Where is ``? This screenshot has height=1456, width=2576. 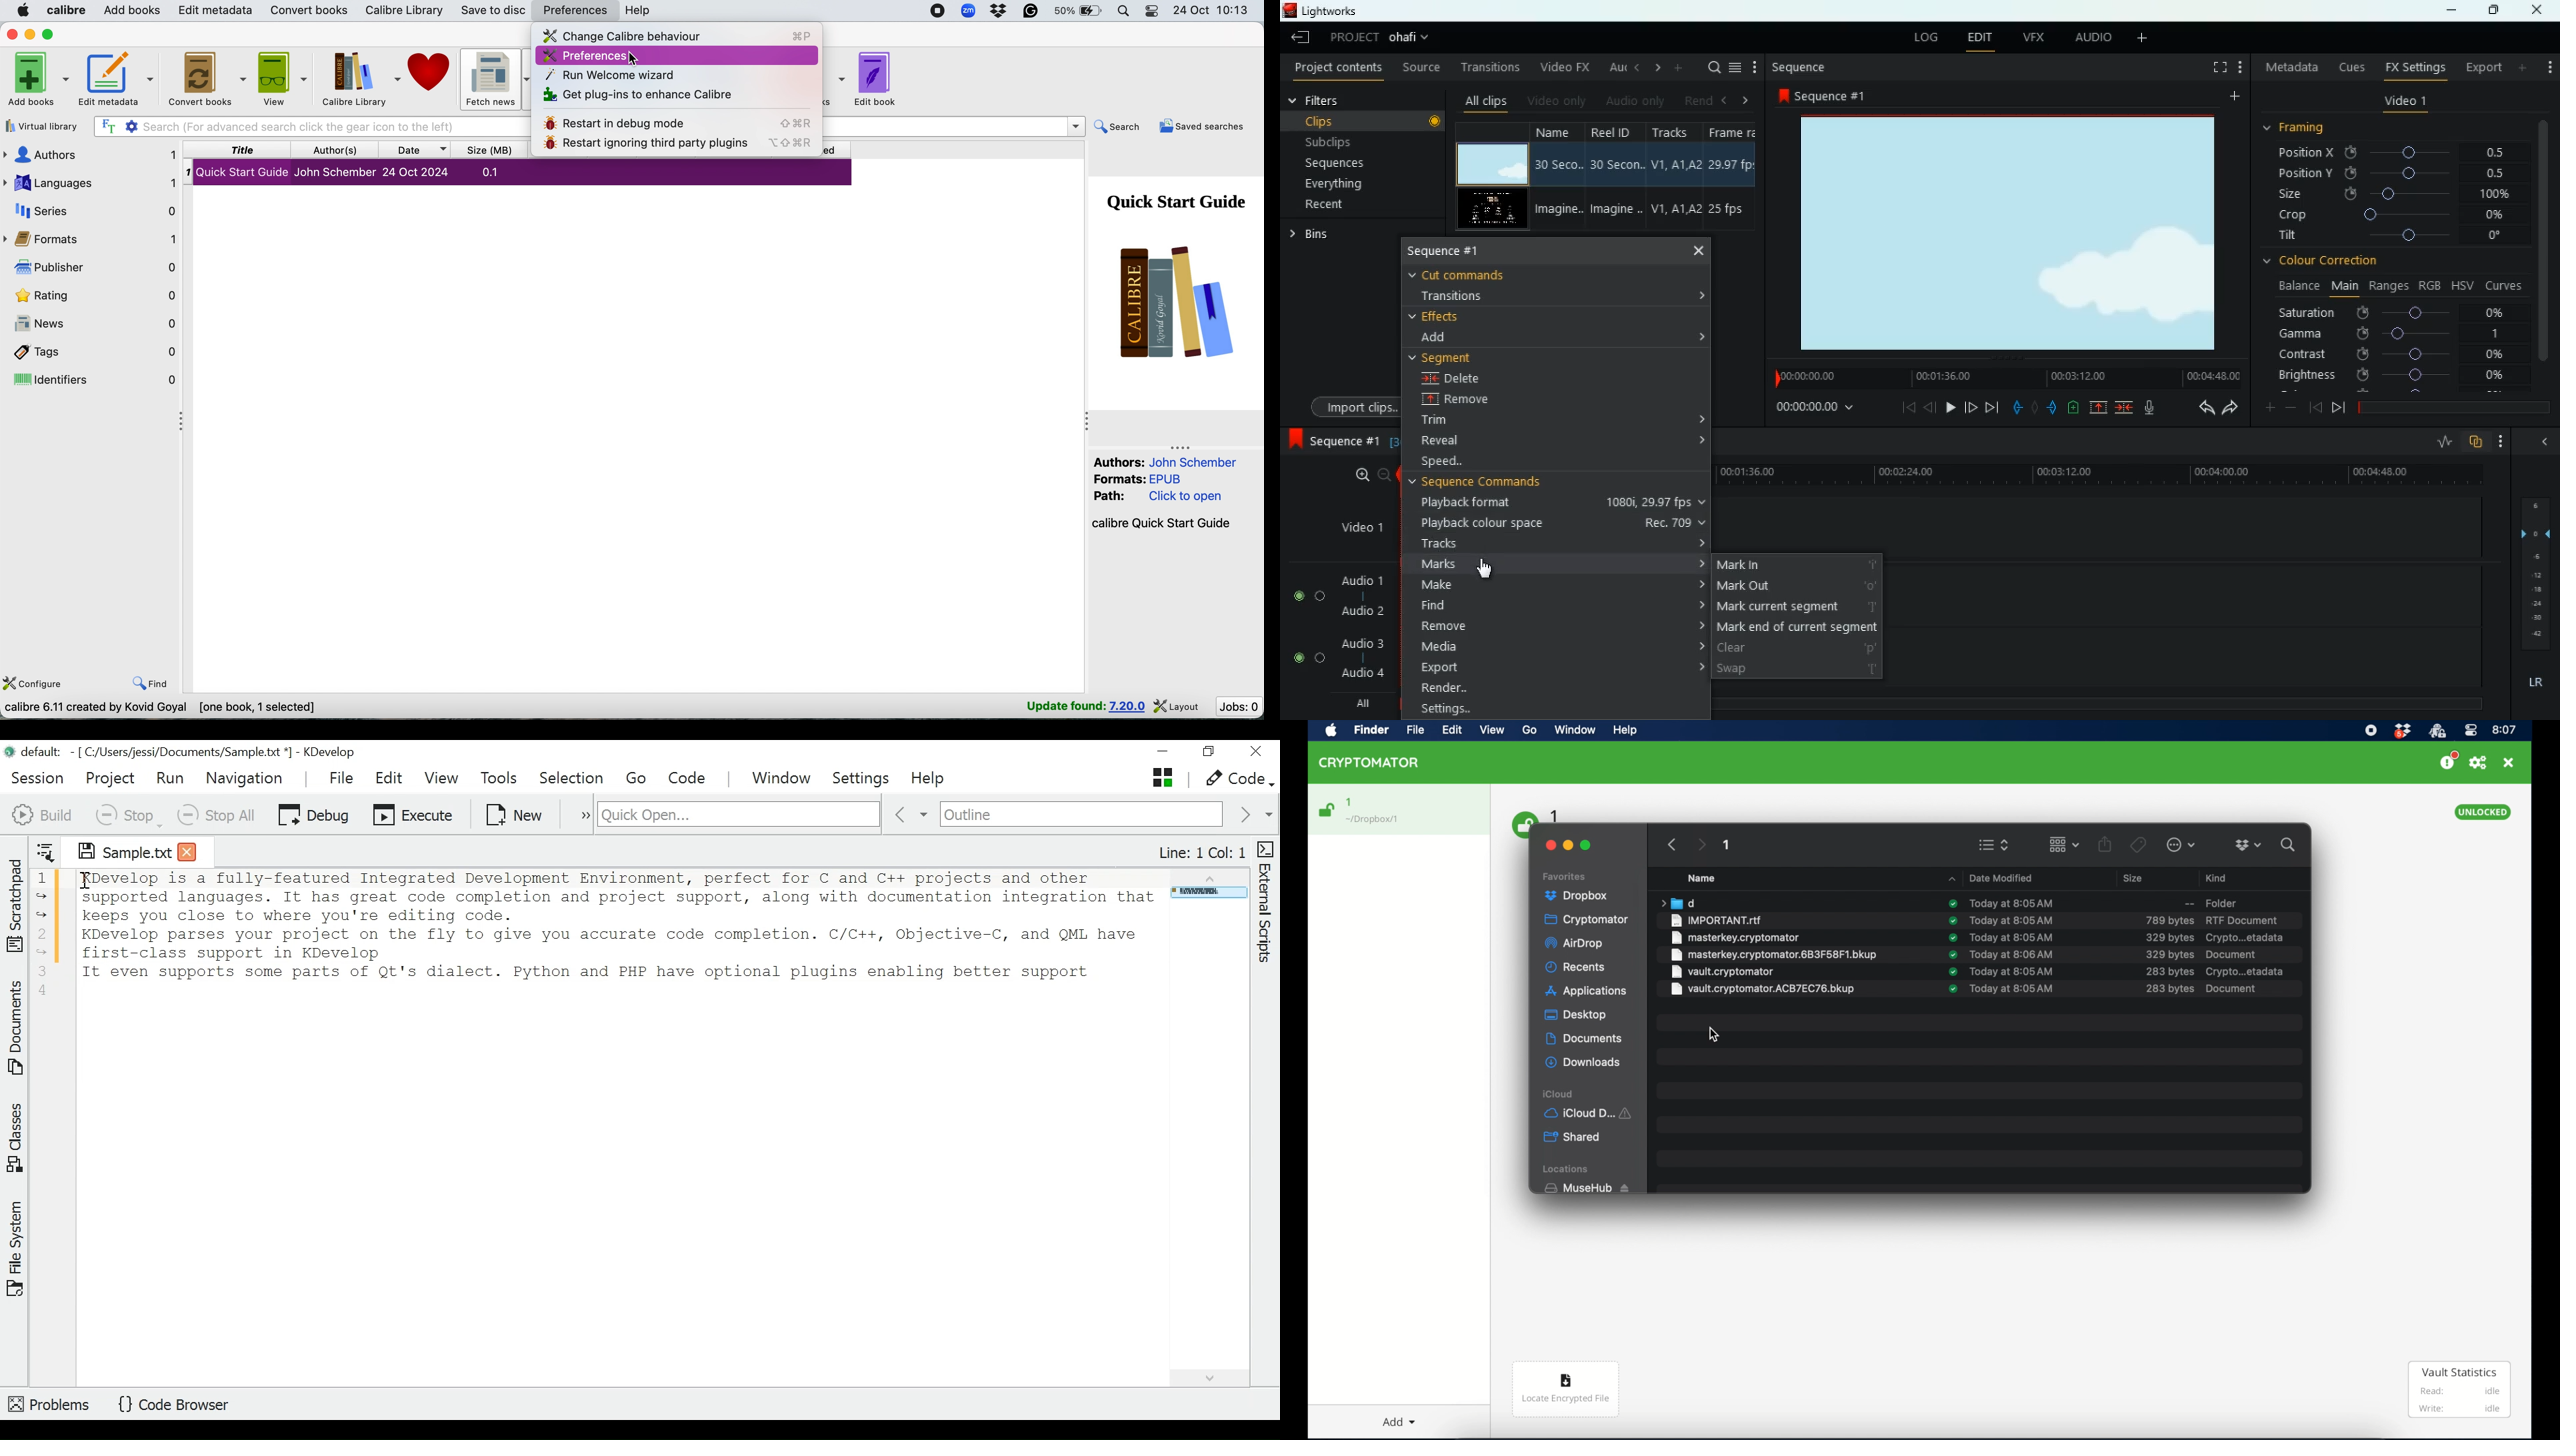
 is located at coordinates (2536, 619).